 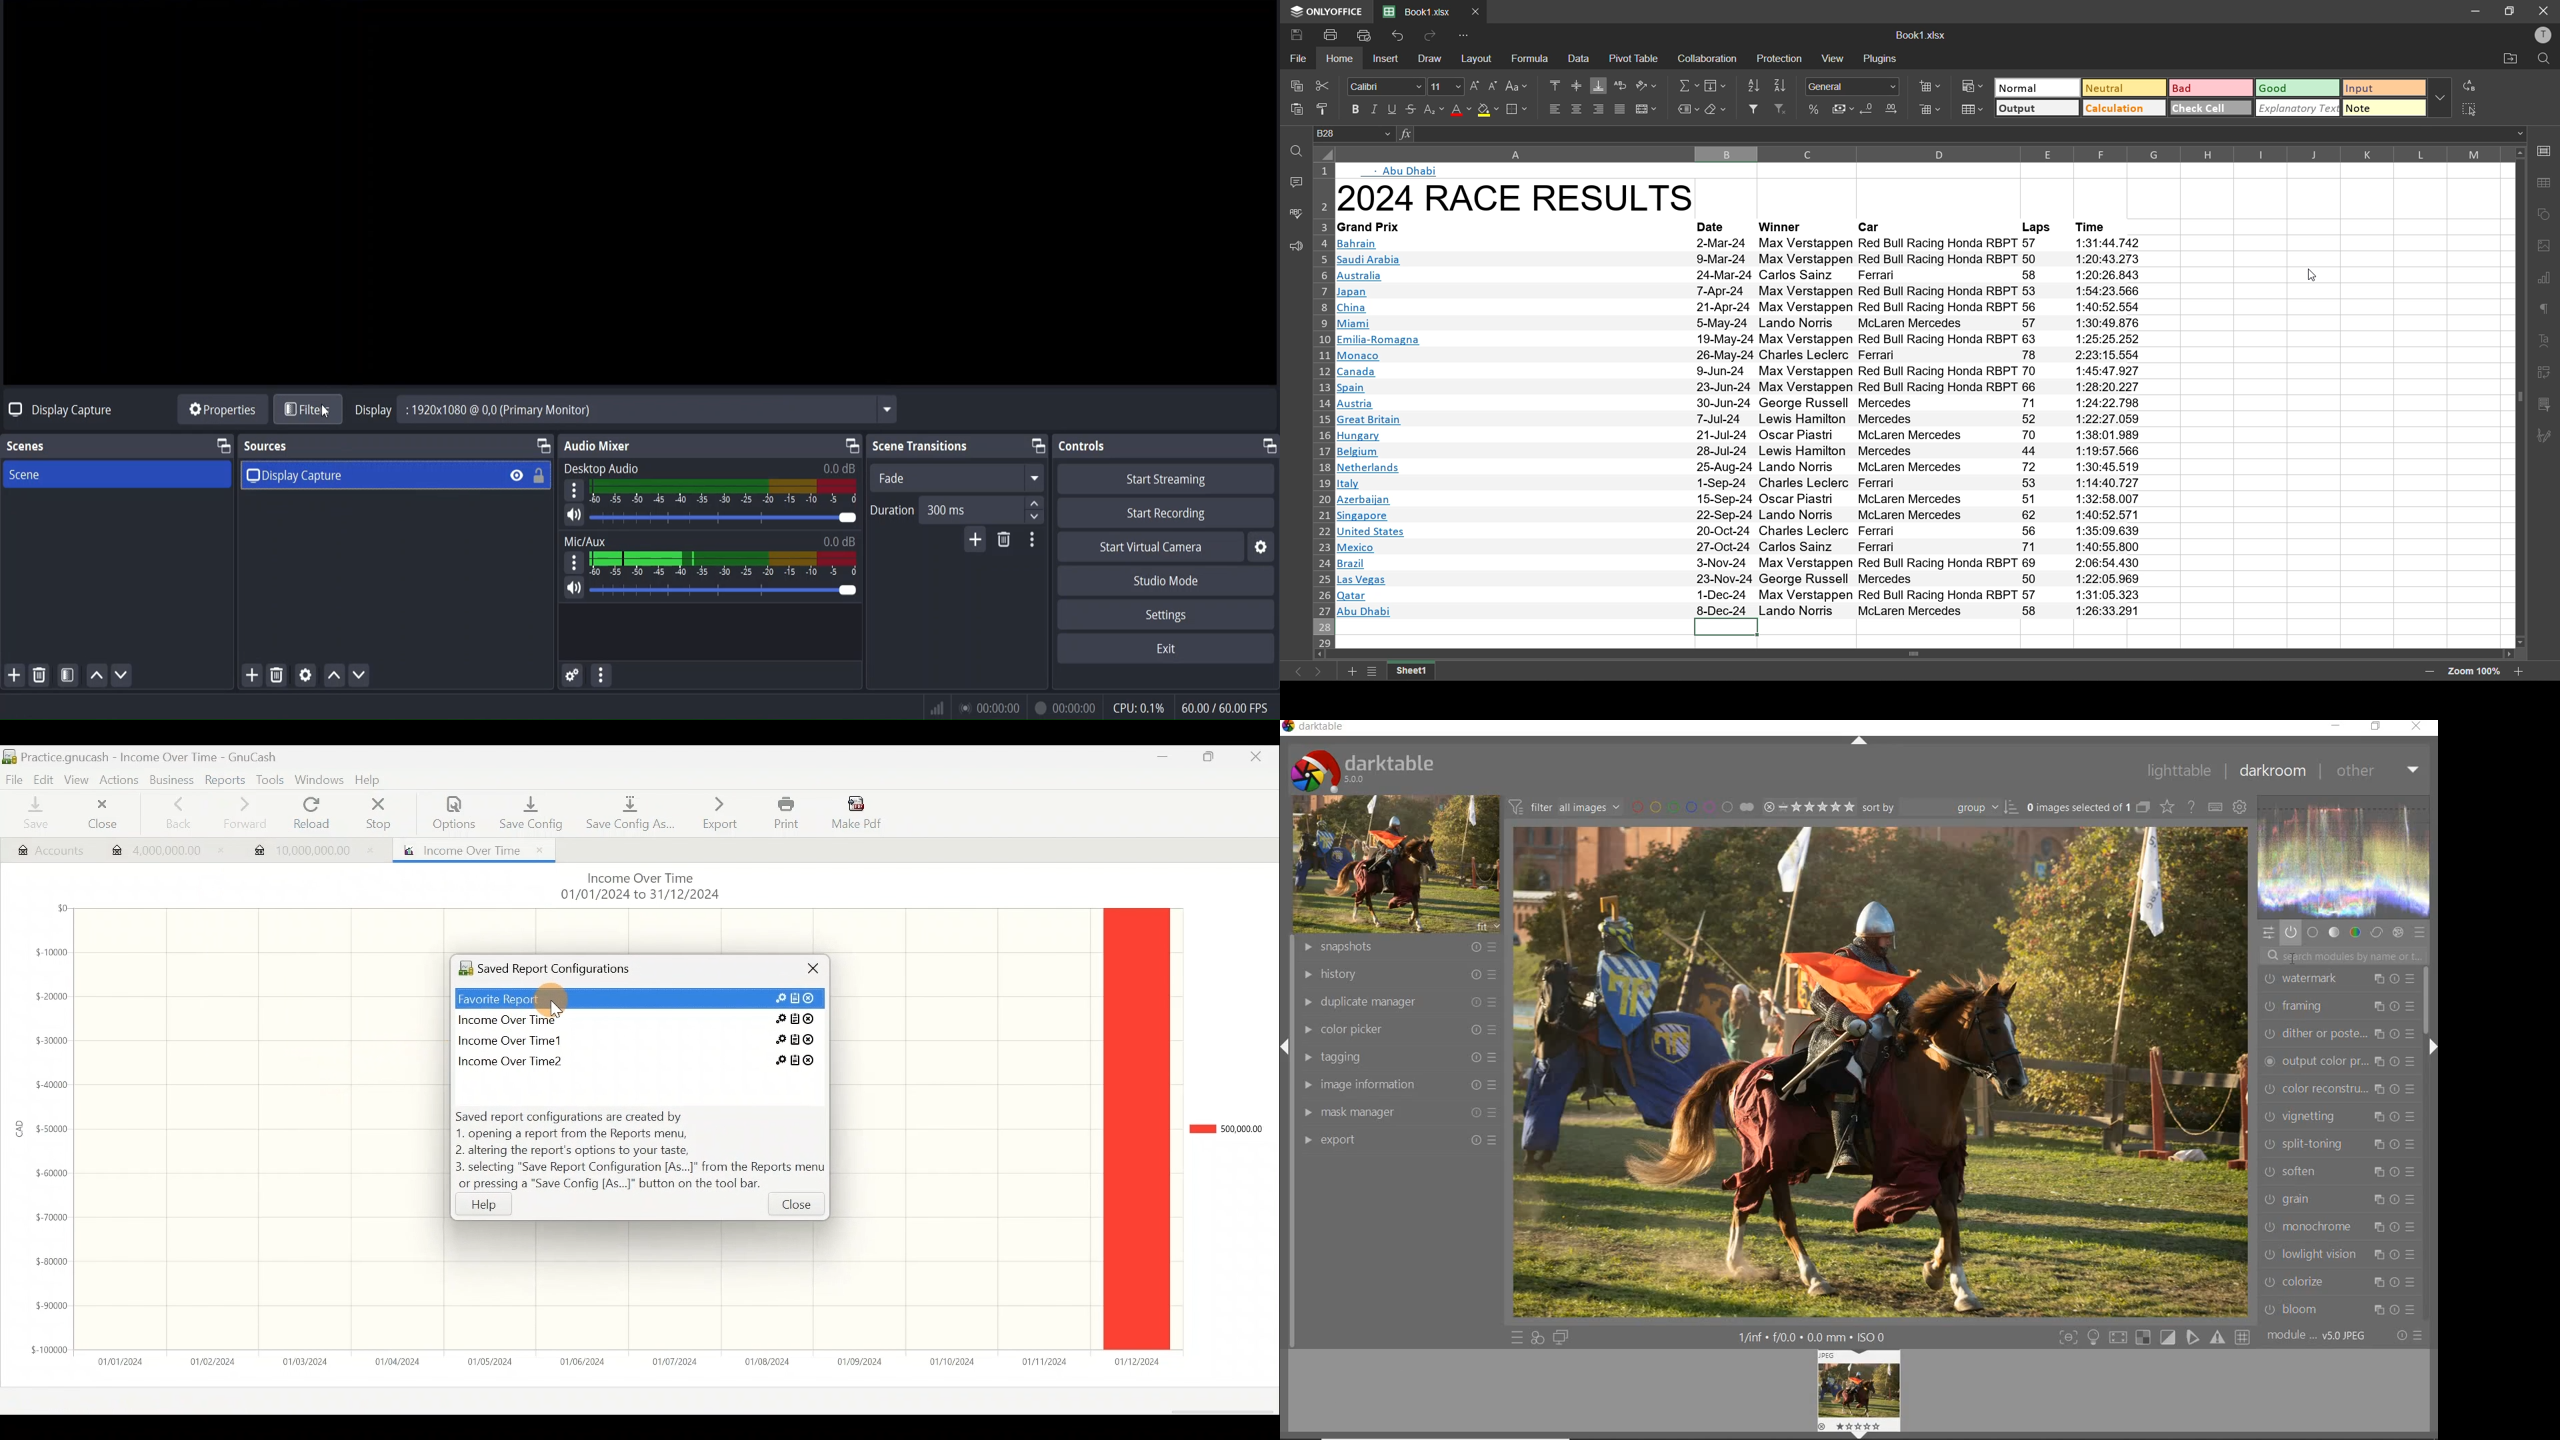 I want to click on Print, so click(x=784, y=813).